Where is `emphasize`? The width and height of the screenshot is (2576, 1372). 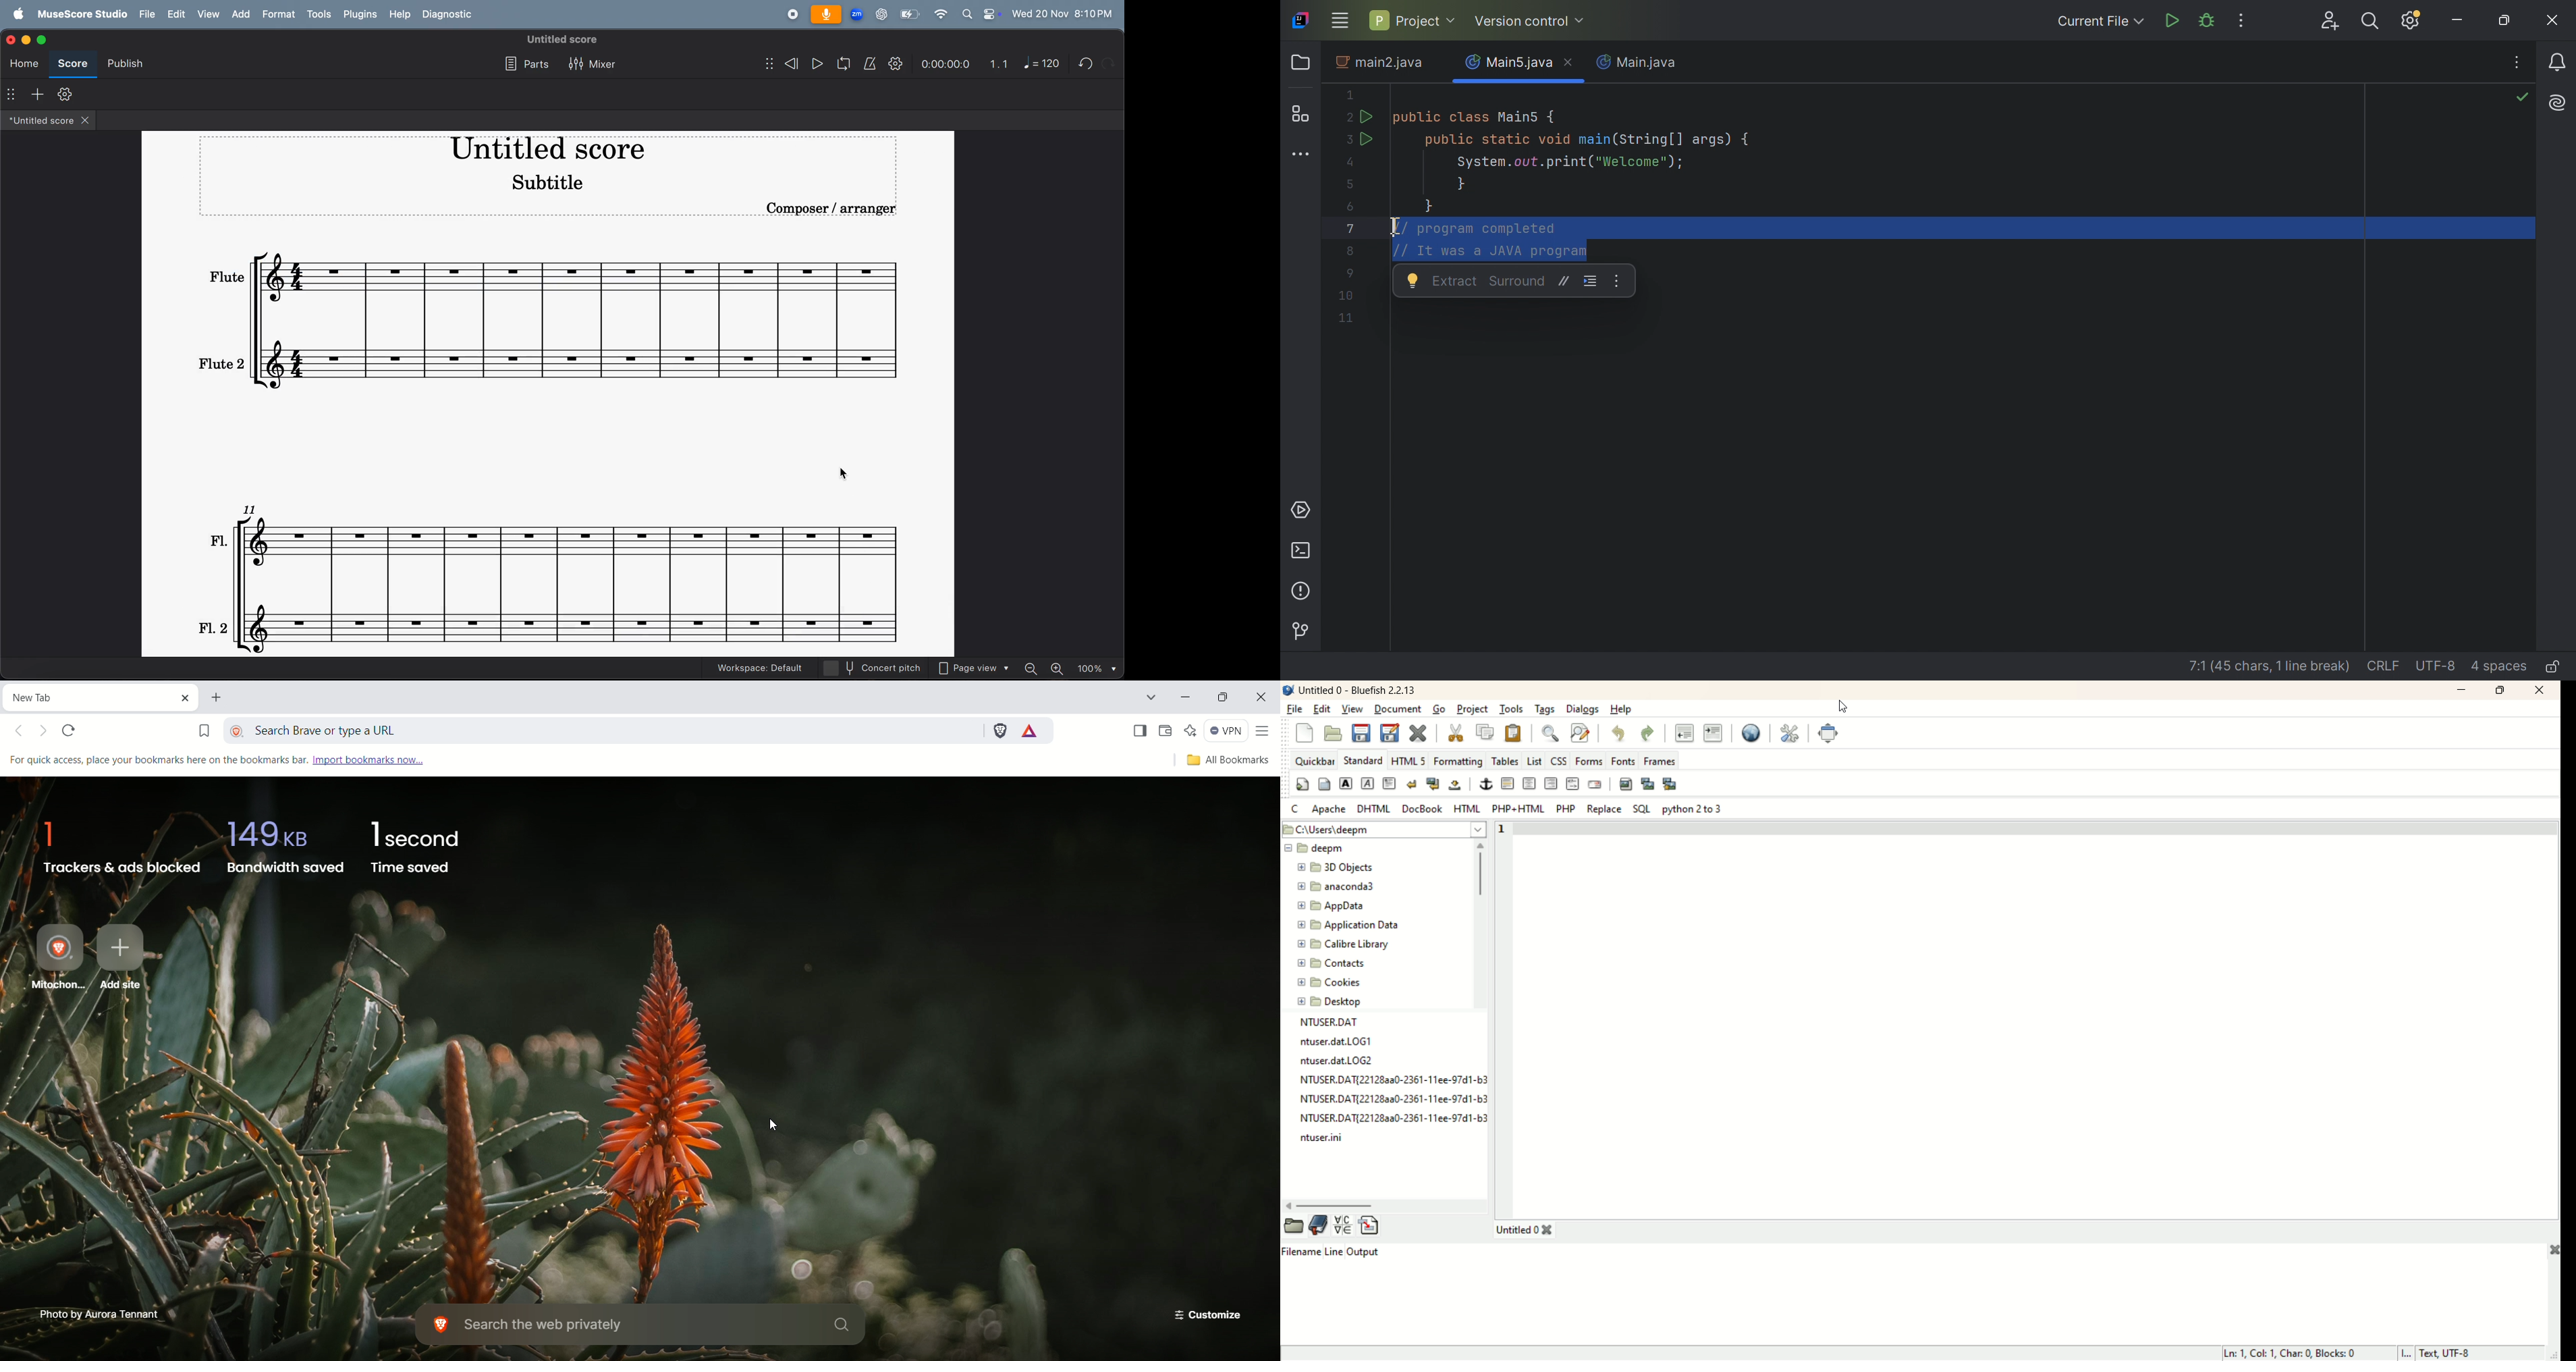 emphasize is located at coordinates (1368, 783).